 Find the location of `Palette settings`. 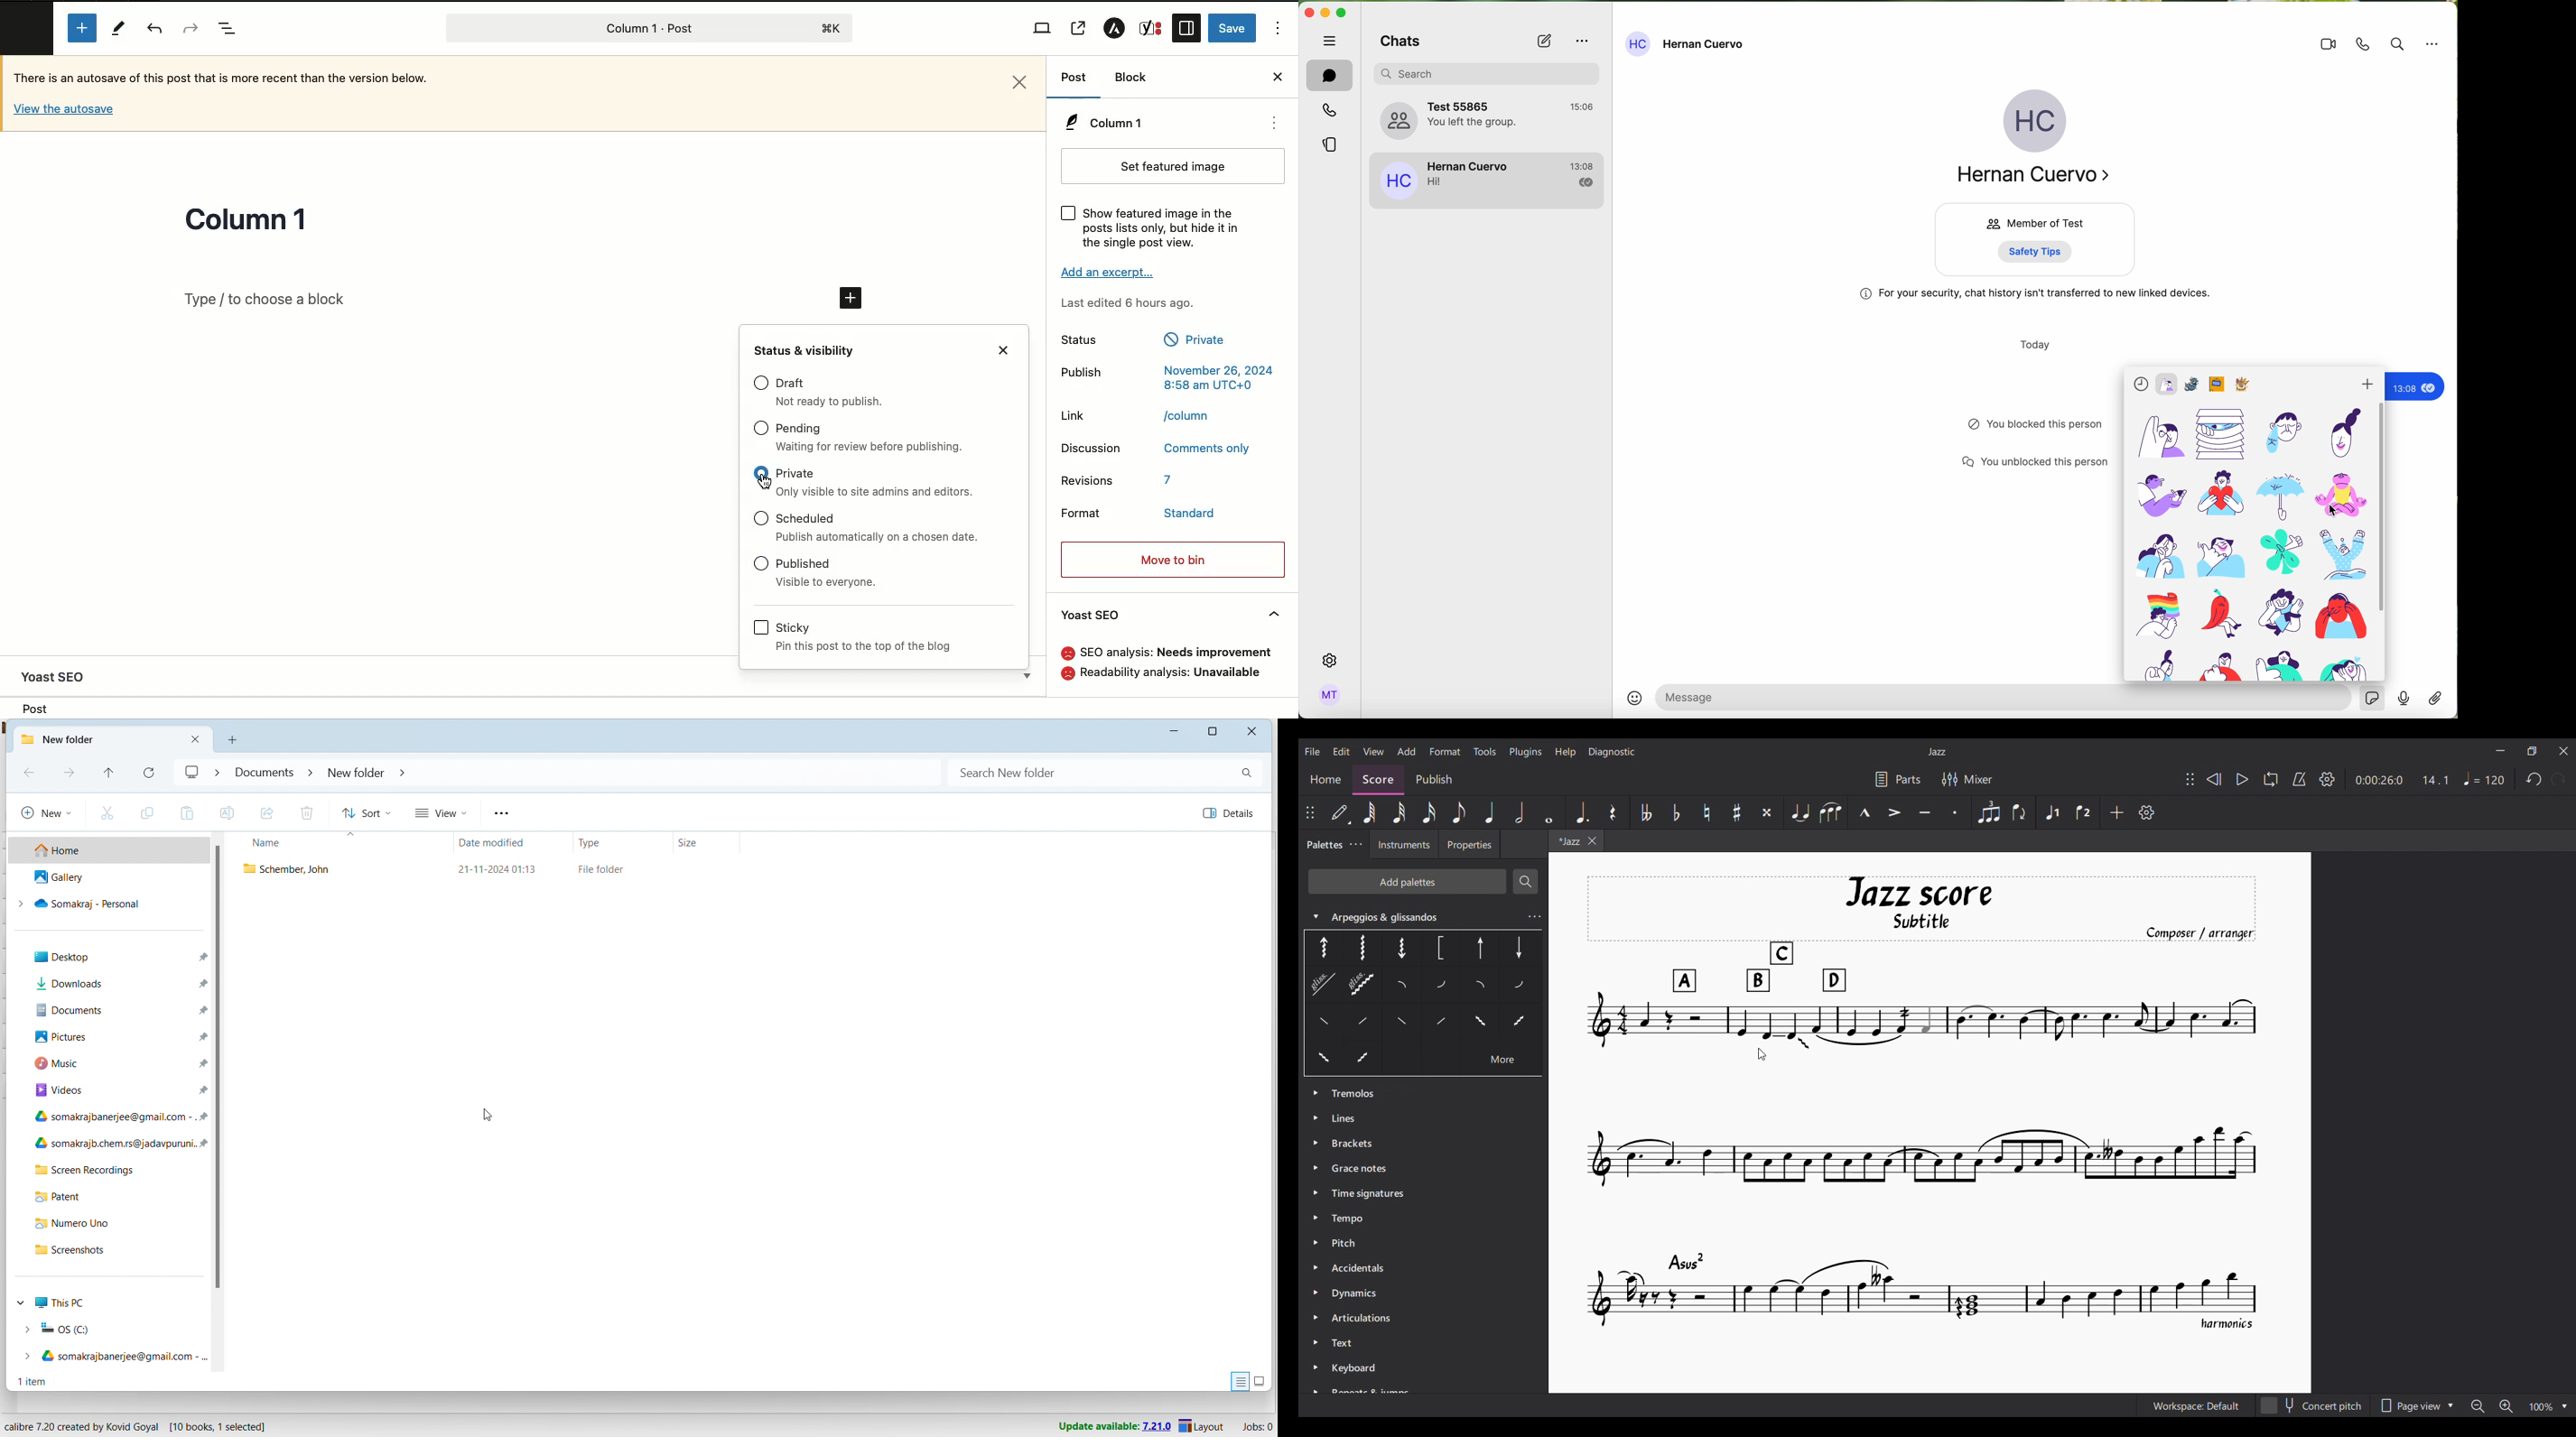

Palette settings is located at coordinates (1356, 844).